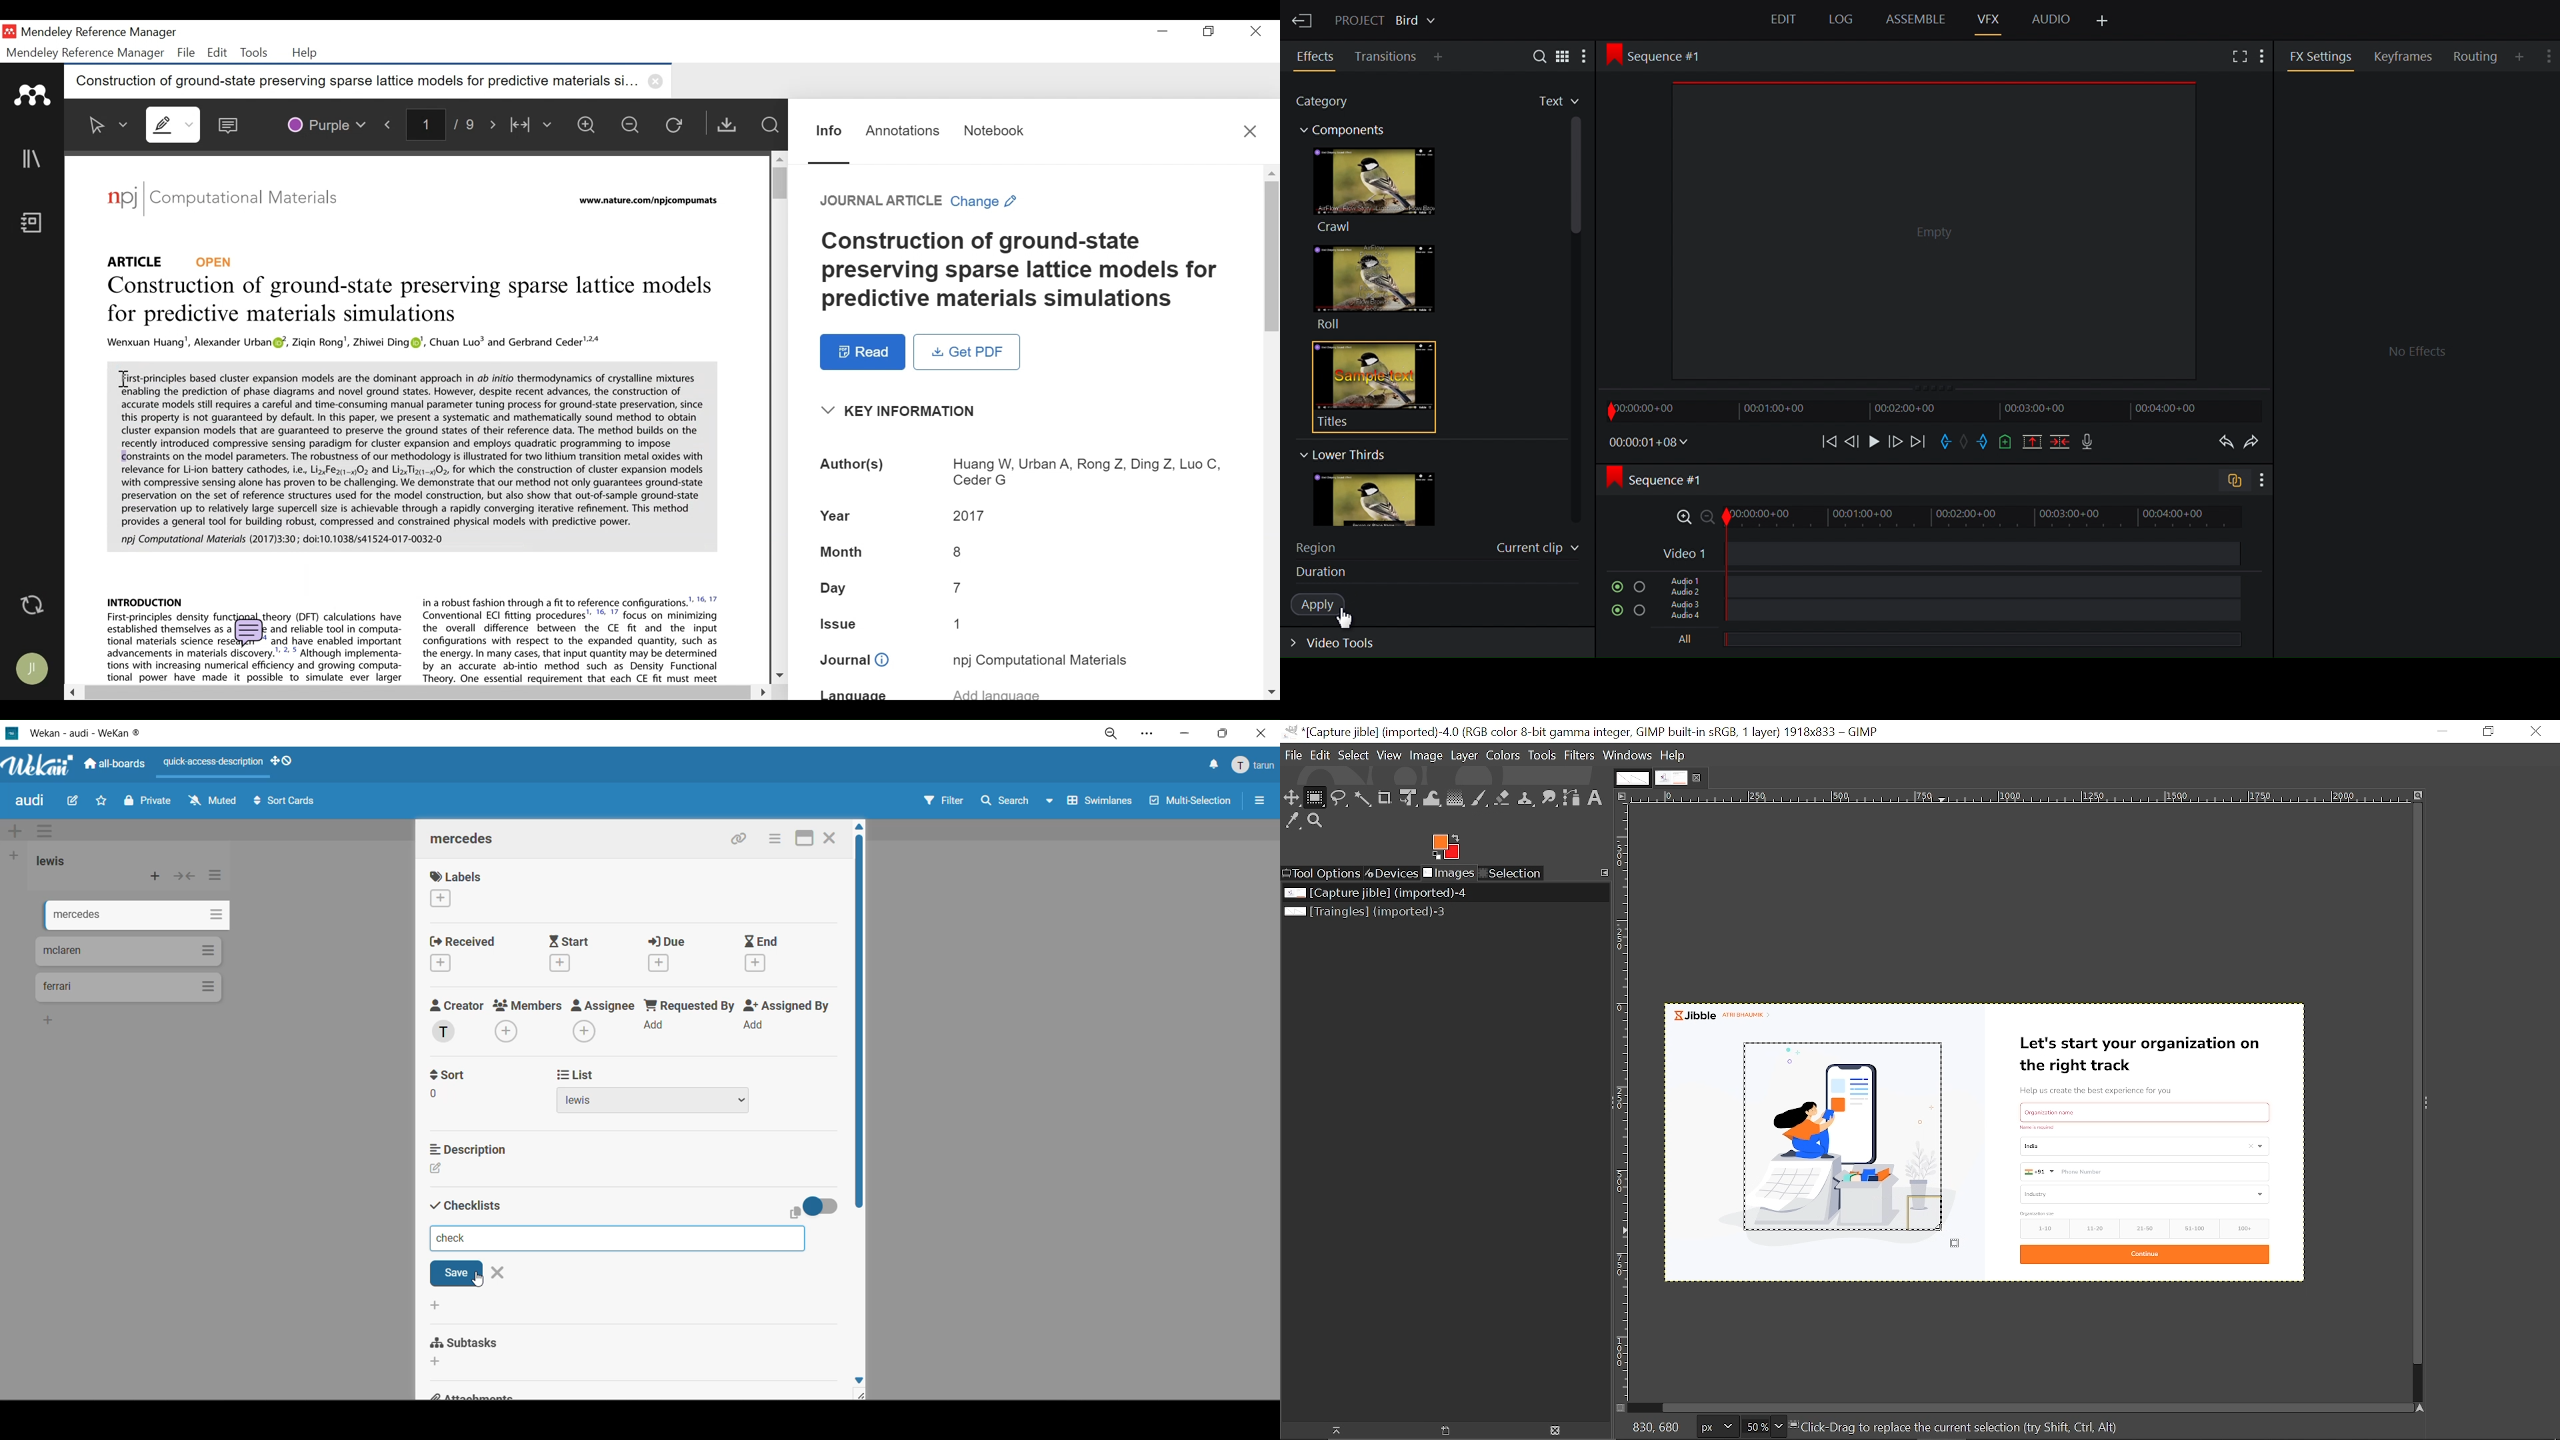  What do you see at coordinates (469, 1147) in the screenshot?
I see `description` at bounding box center [469, 1147].